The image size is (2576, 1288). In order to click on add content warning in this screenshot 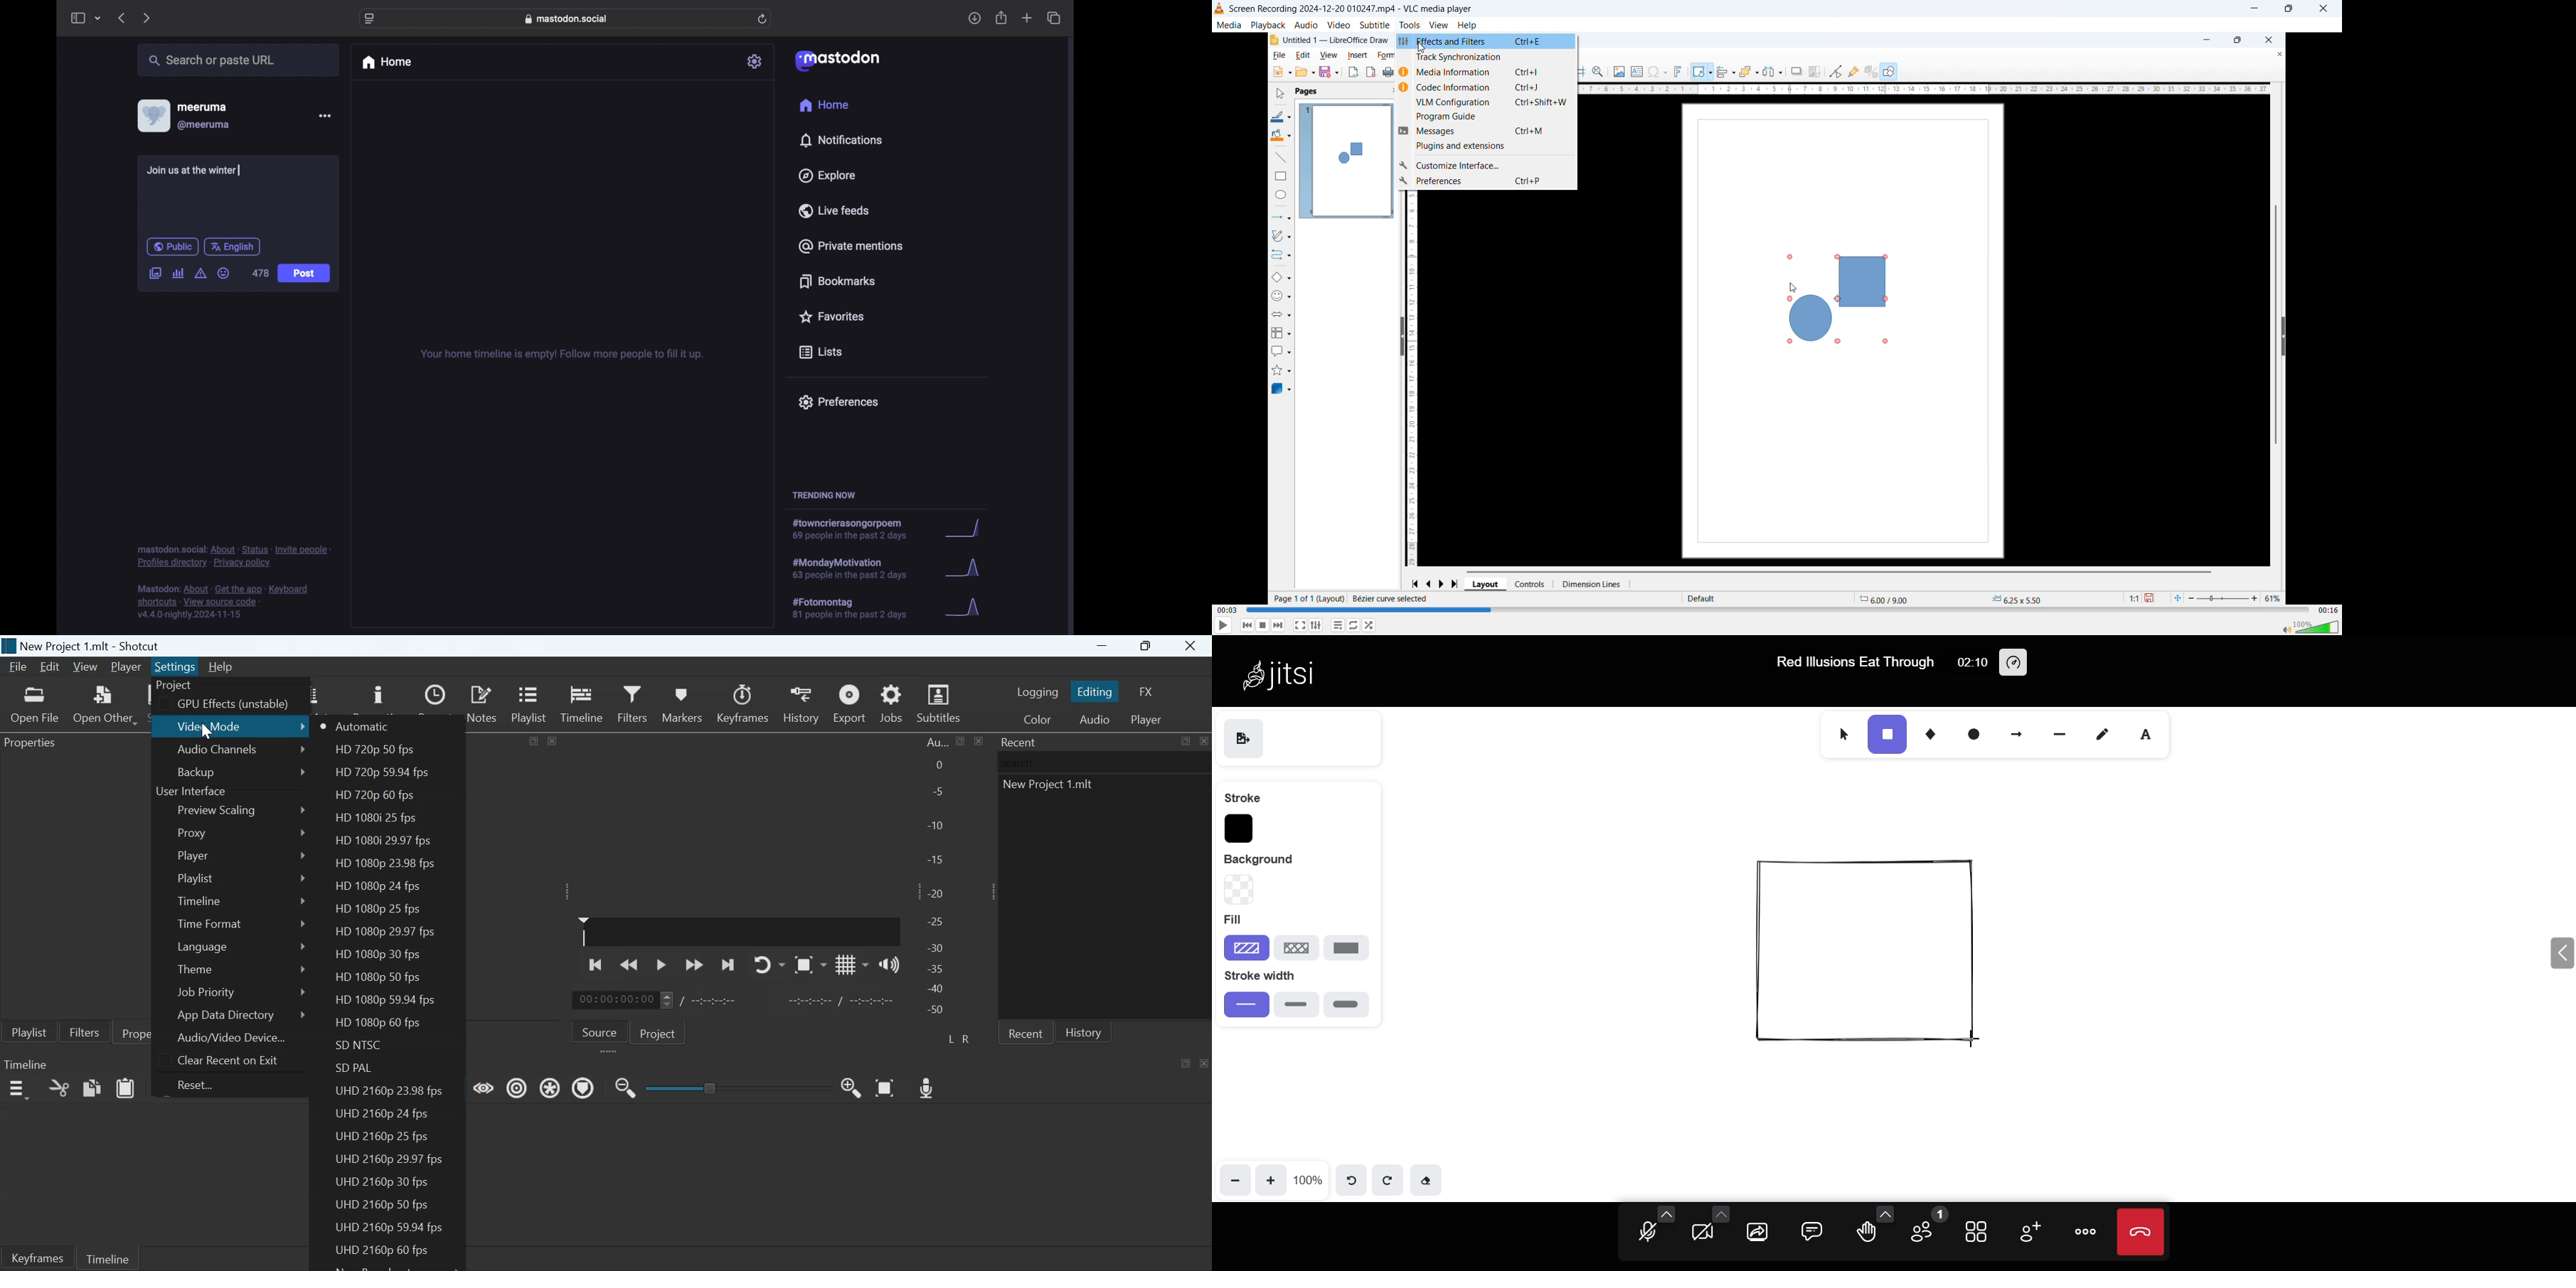, I will do `click(200, 274)`.